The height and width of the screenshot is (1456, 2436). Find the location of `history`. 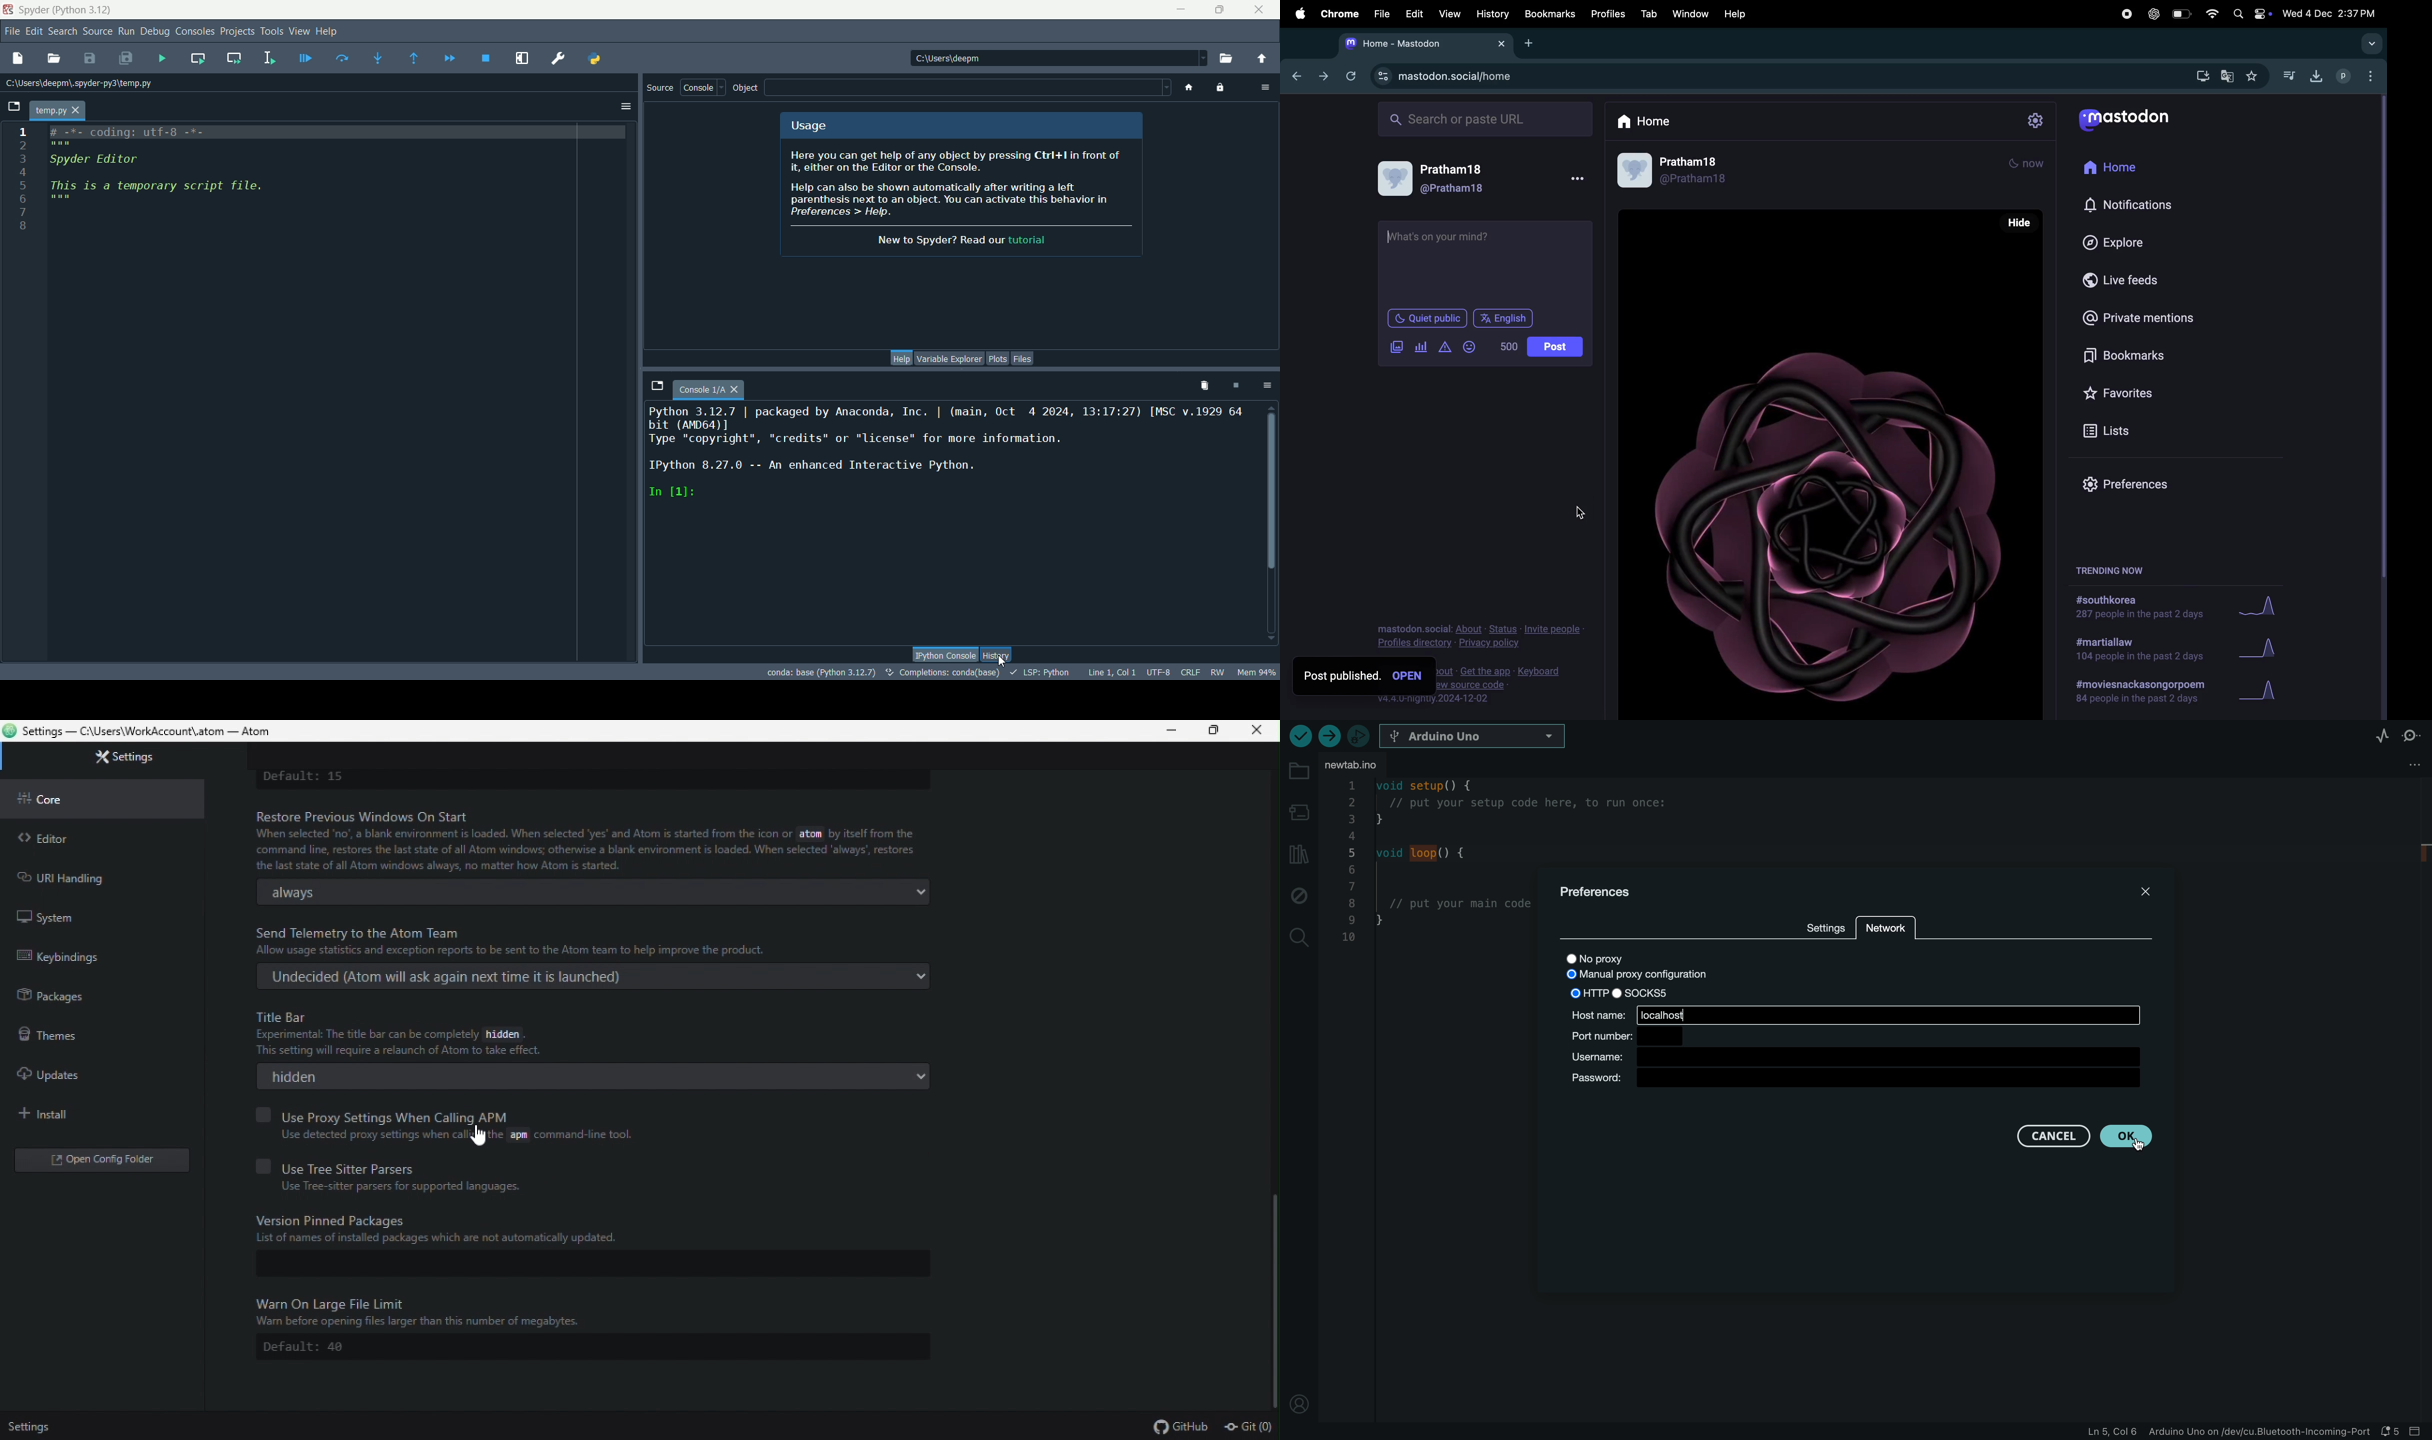

history is located at coordinates (1494, 14).